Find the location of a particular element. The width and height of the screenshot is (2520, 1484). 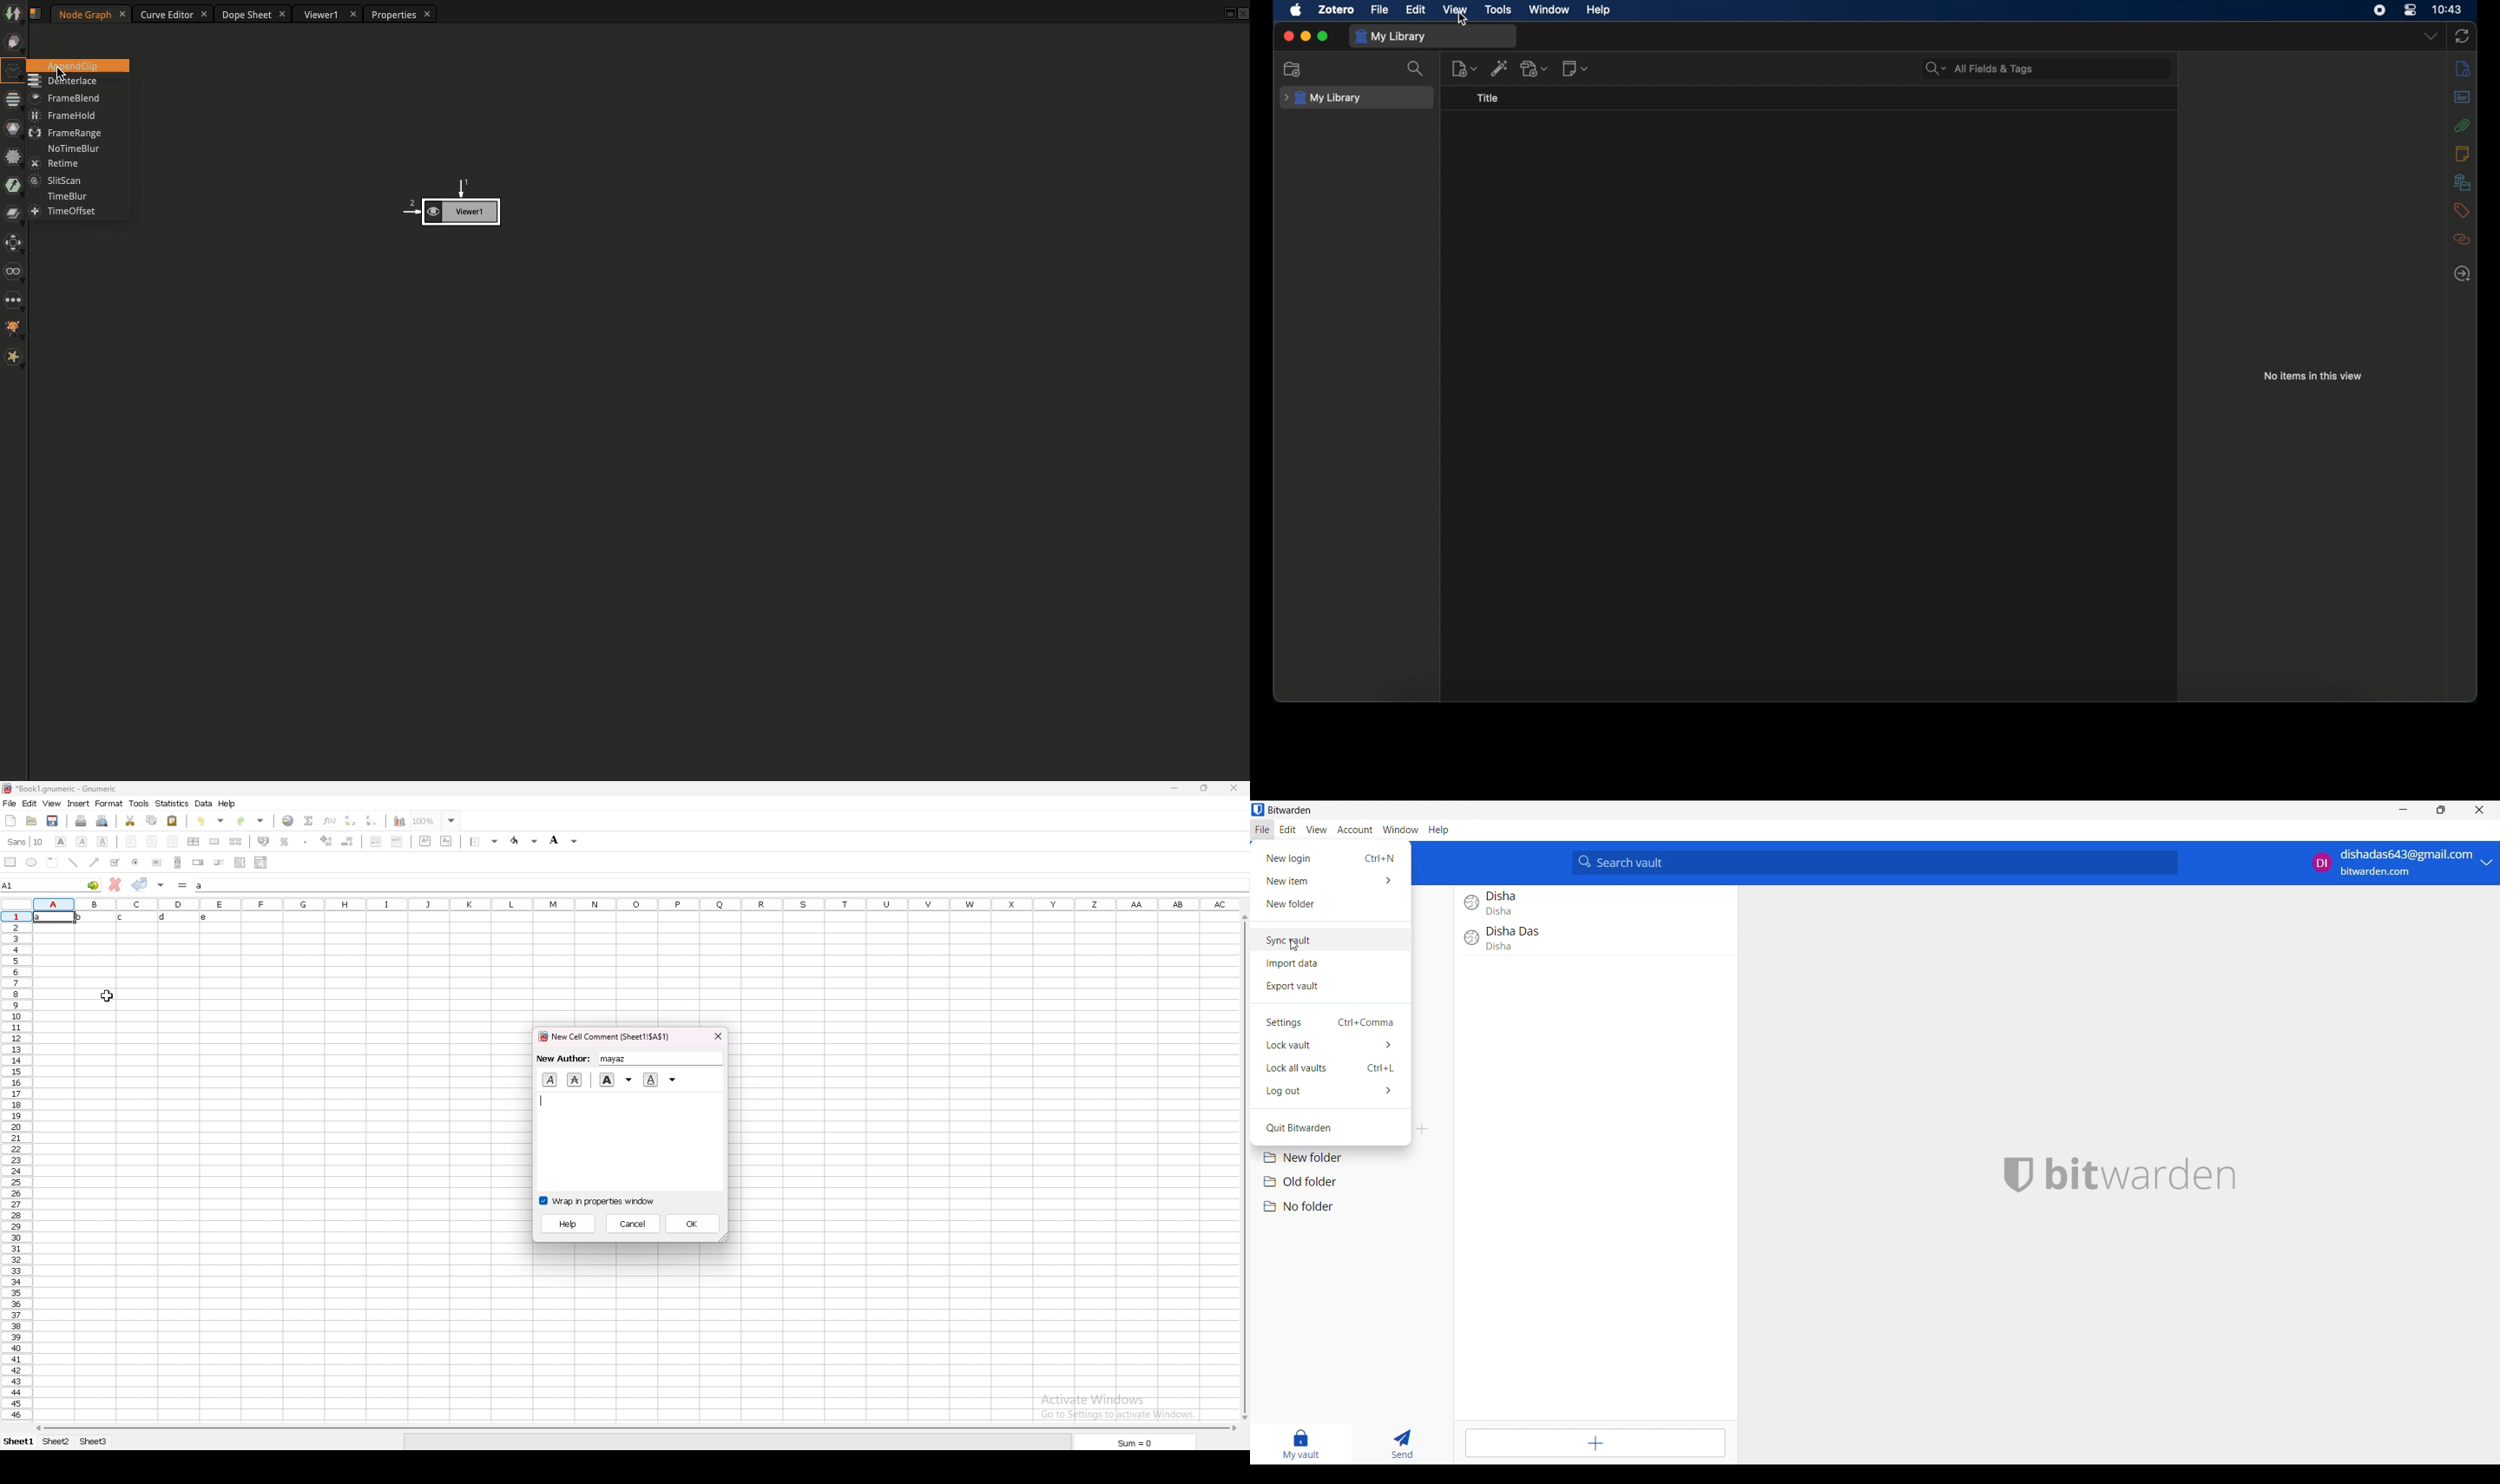

print is located at coordinates (81, 821).